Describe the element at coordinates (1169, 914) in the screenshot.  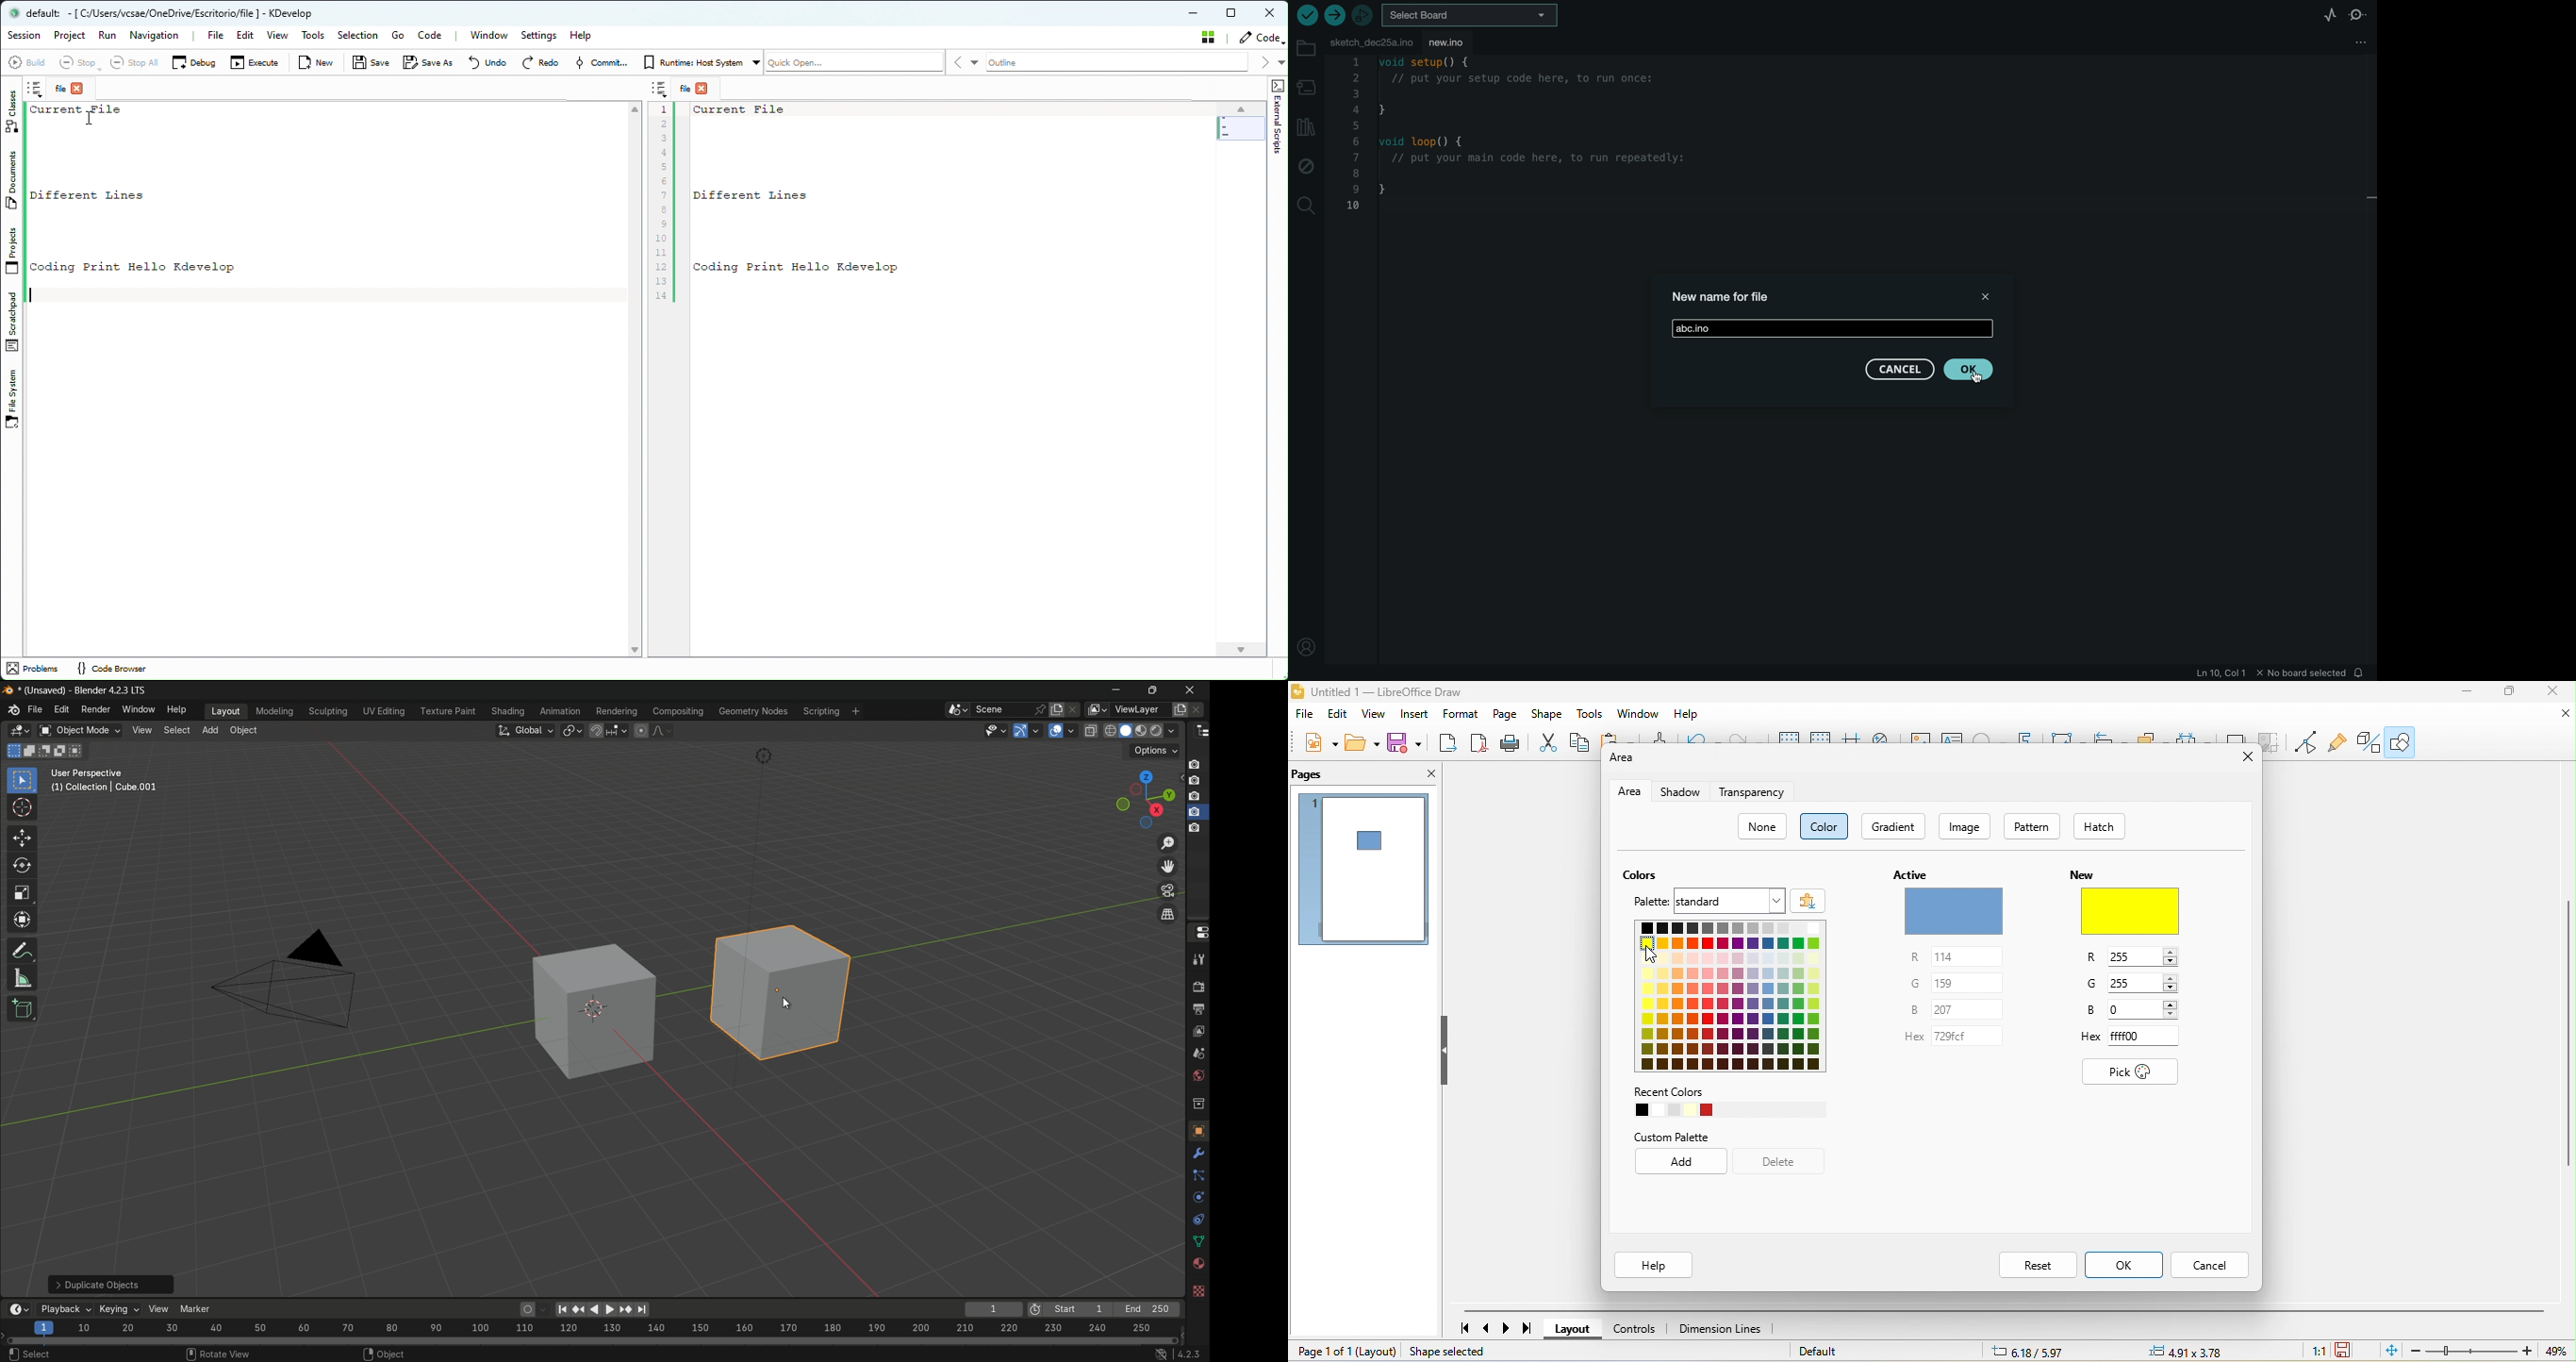
I see `switch view` at that location.